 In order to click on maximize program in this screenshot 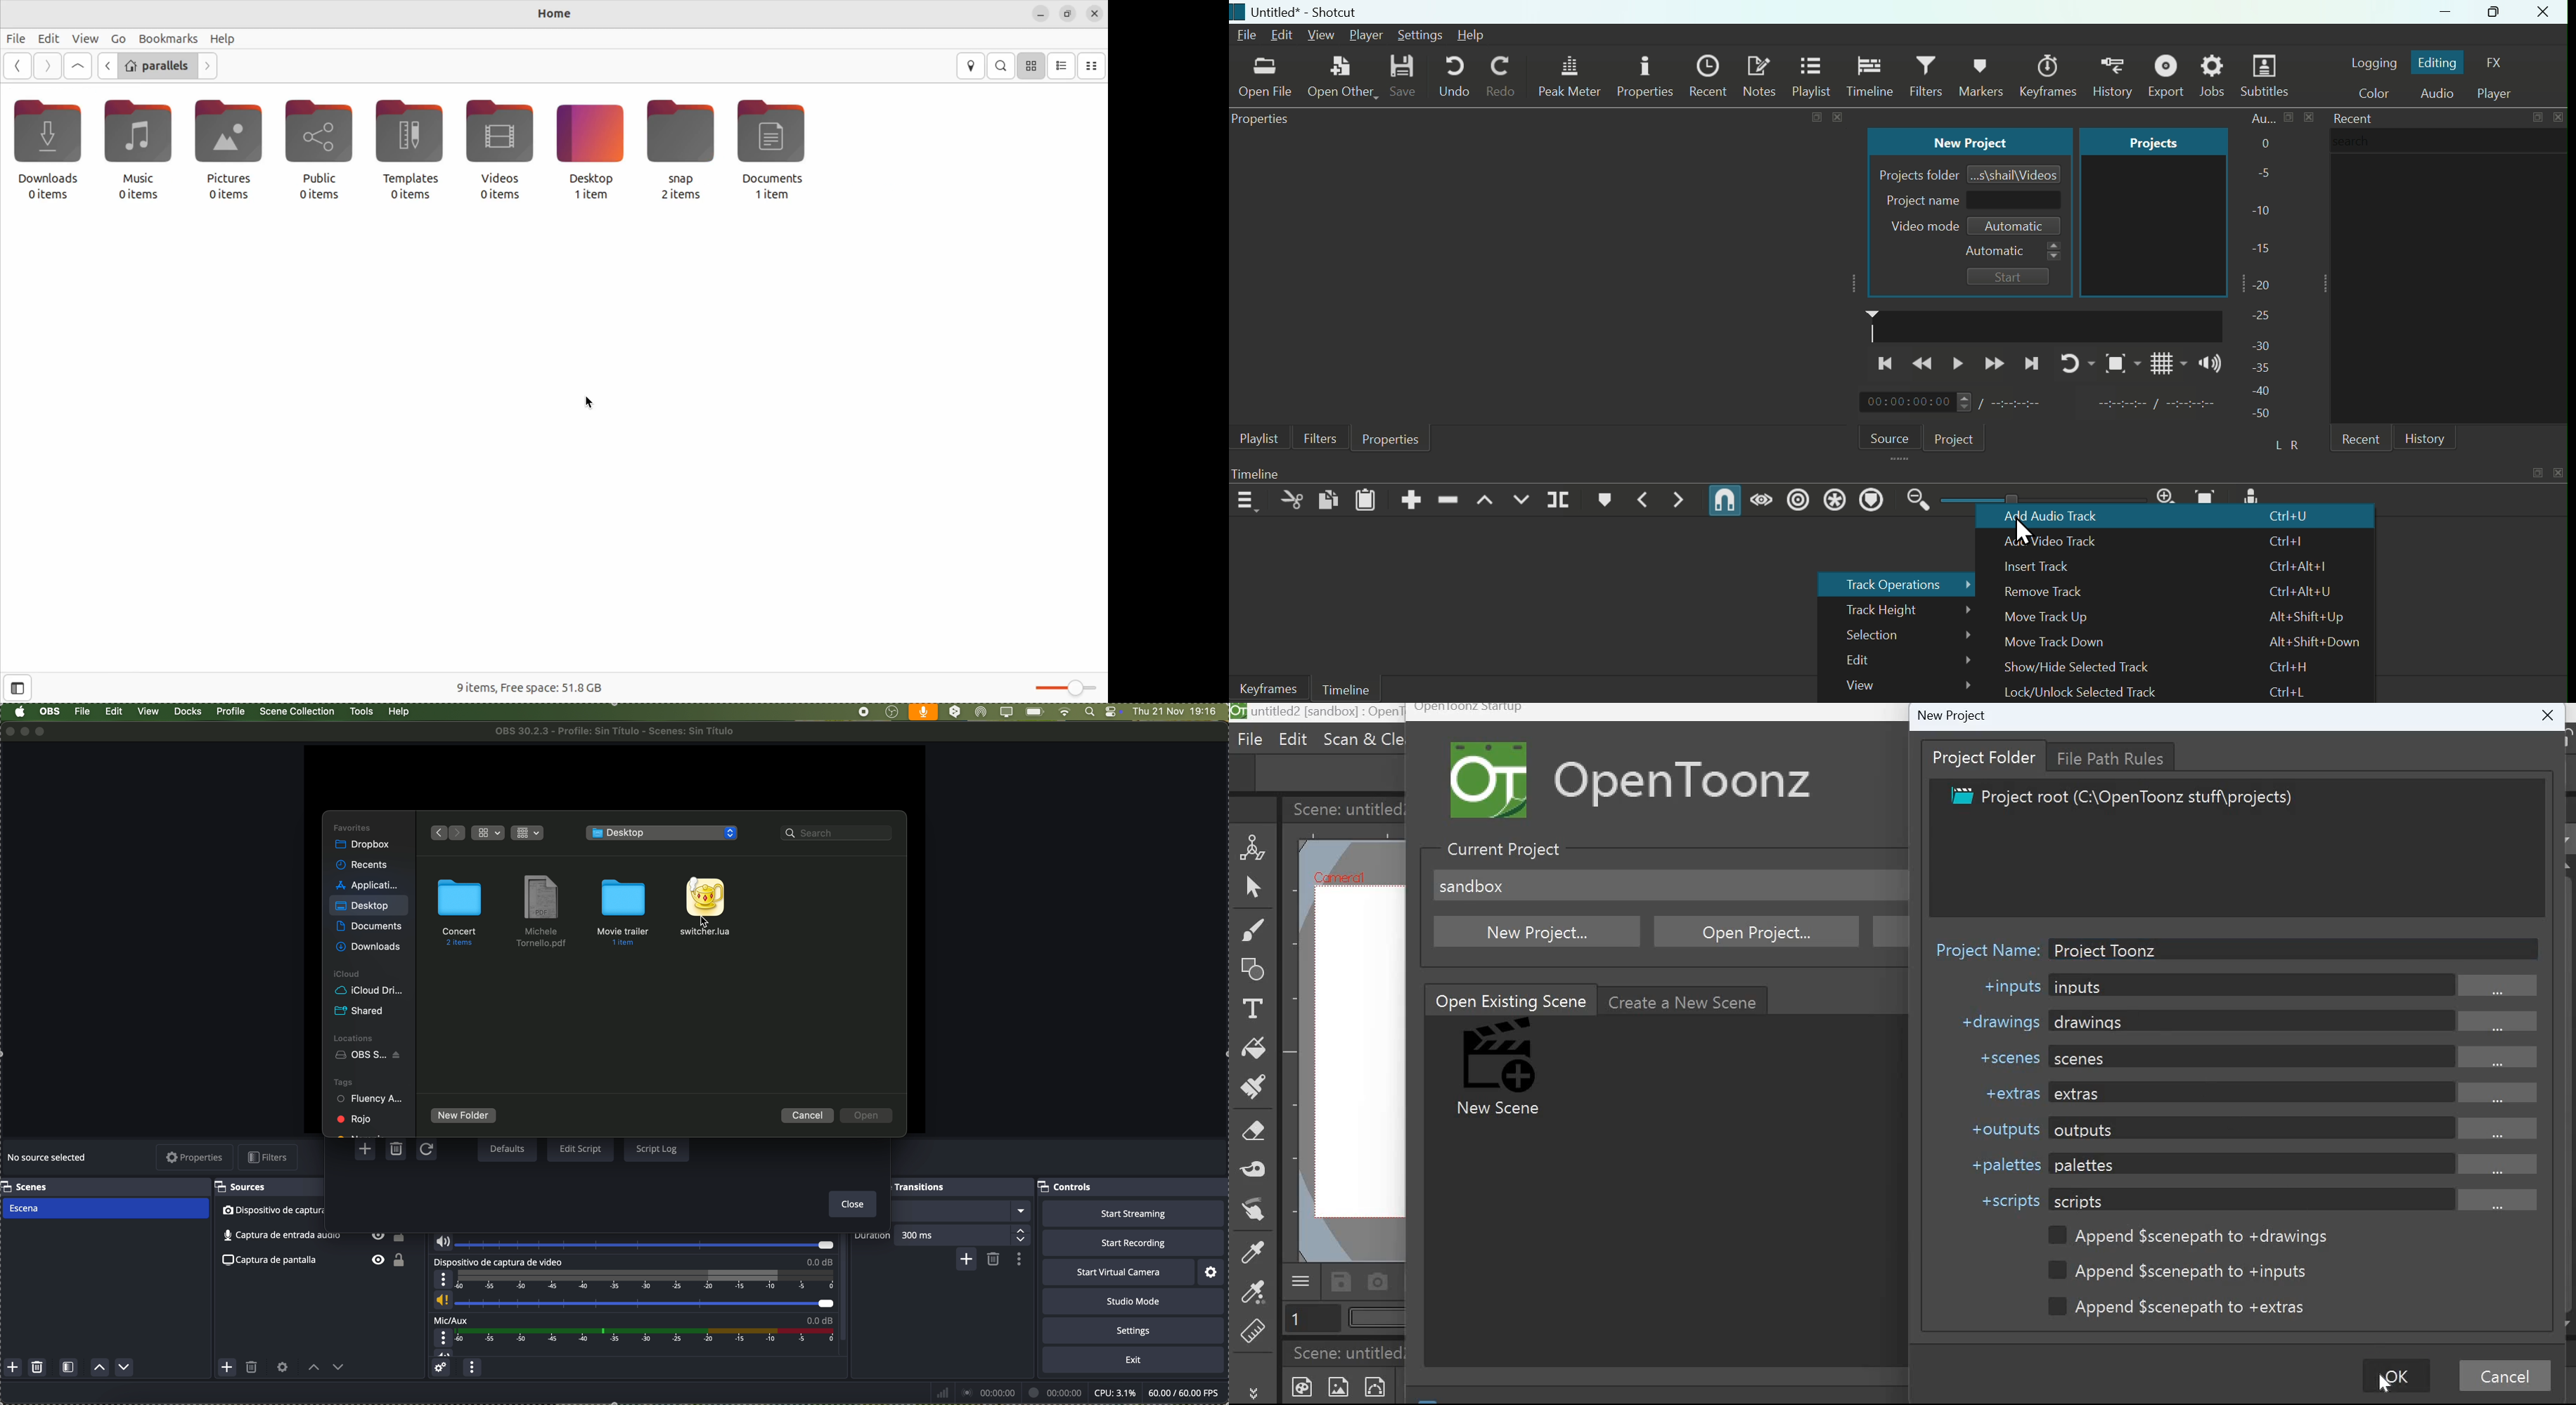, I will do `click(44, 731)`.